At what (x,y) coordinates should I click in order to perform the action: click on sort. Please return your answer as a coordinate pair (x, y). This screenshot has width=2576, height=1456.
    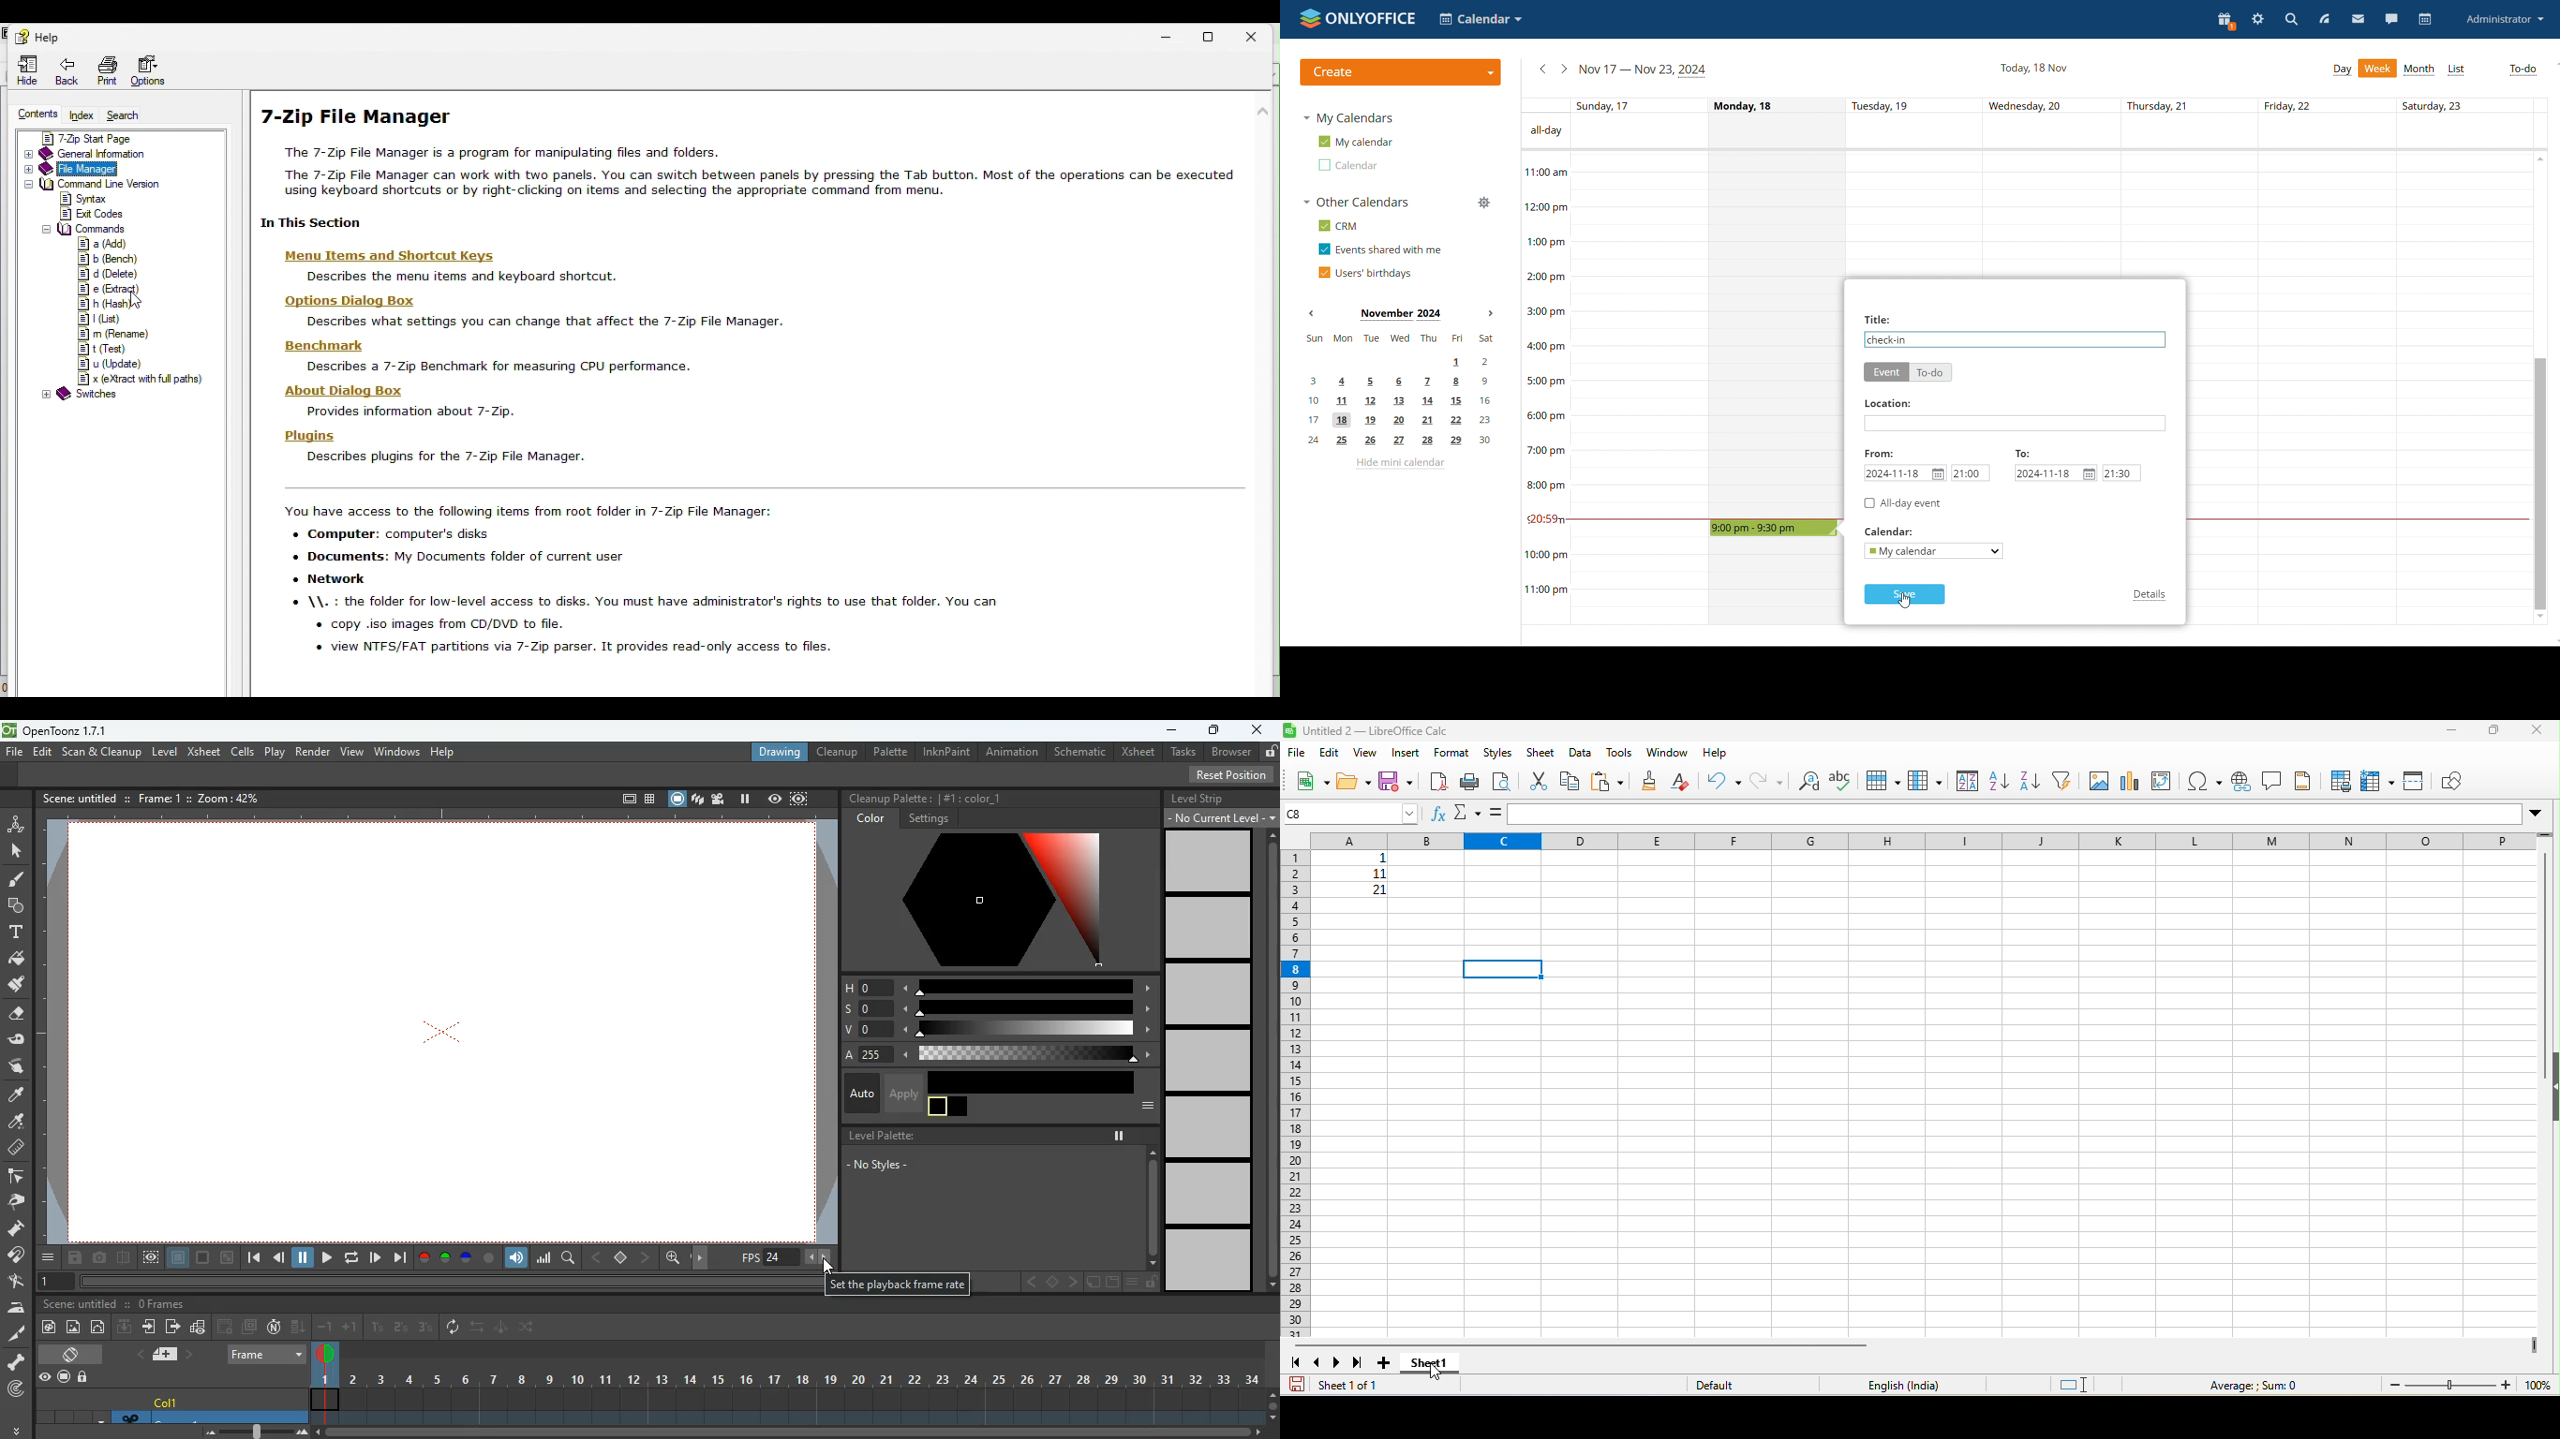
    Looking at the image, I should click on (1967, 780).